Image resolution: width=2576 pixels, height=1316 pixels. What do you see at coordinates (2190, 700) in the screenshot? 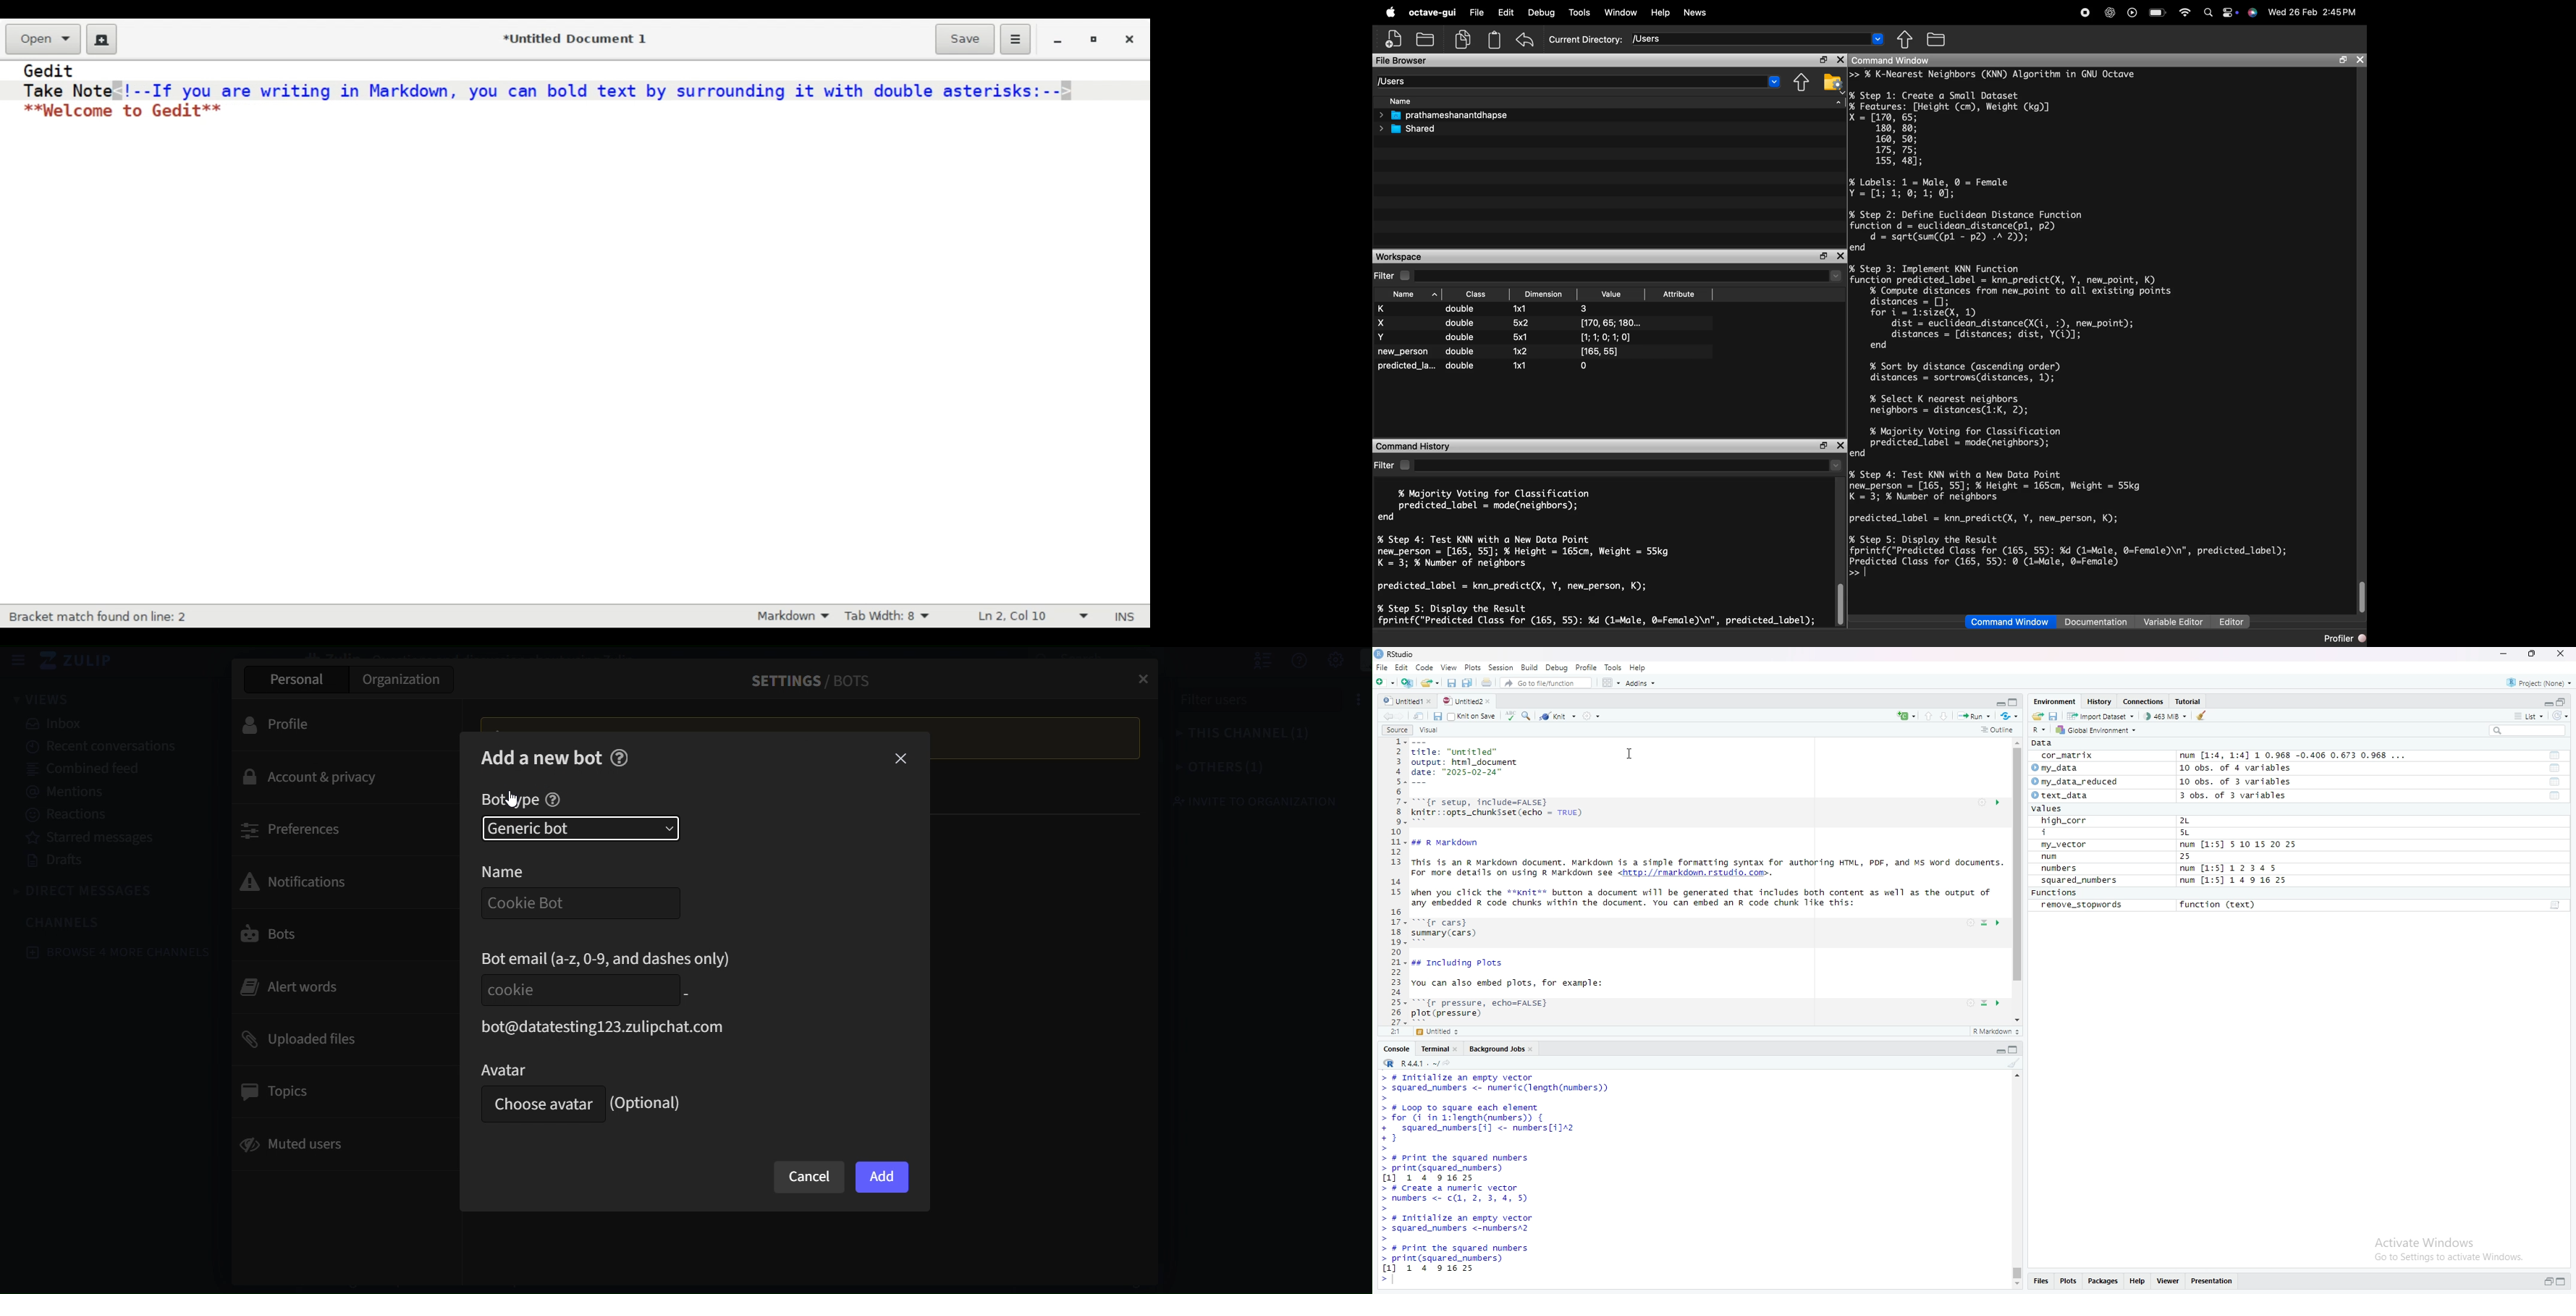
I see `Tutorials` at bounding box center [2190, 700].